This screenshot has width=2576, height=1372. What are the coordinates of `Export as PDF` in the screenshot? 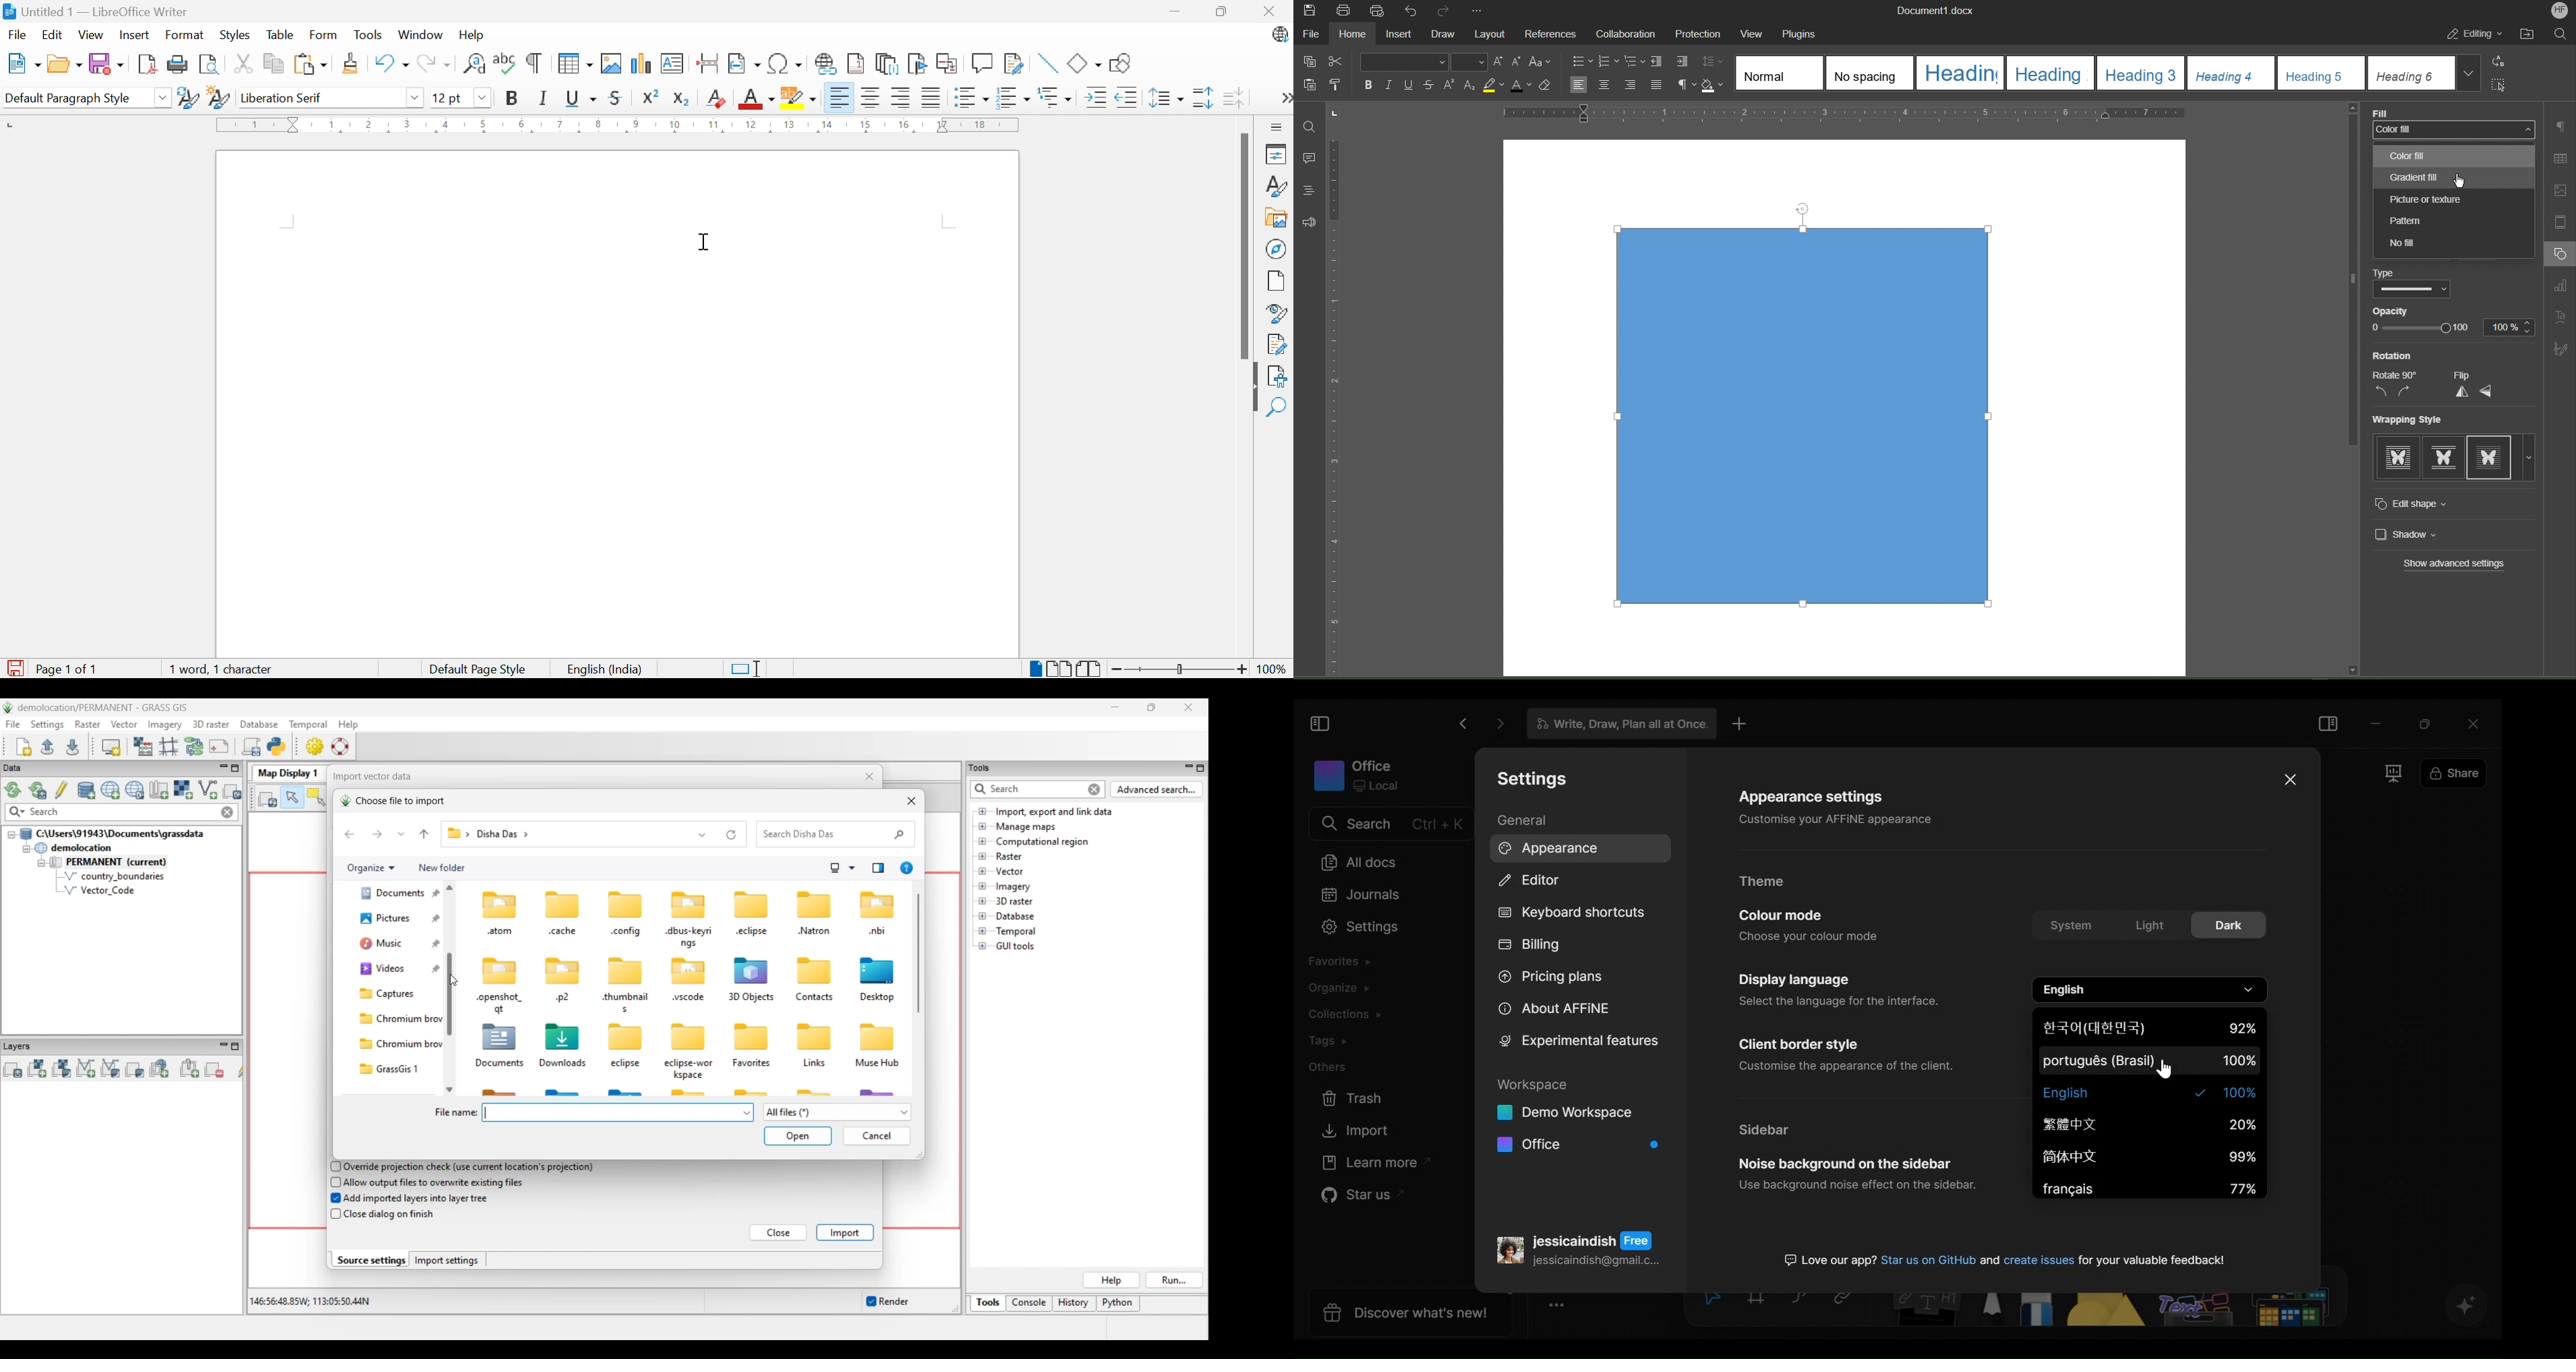 It's located at (146, 65).